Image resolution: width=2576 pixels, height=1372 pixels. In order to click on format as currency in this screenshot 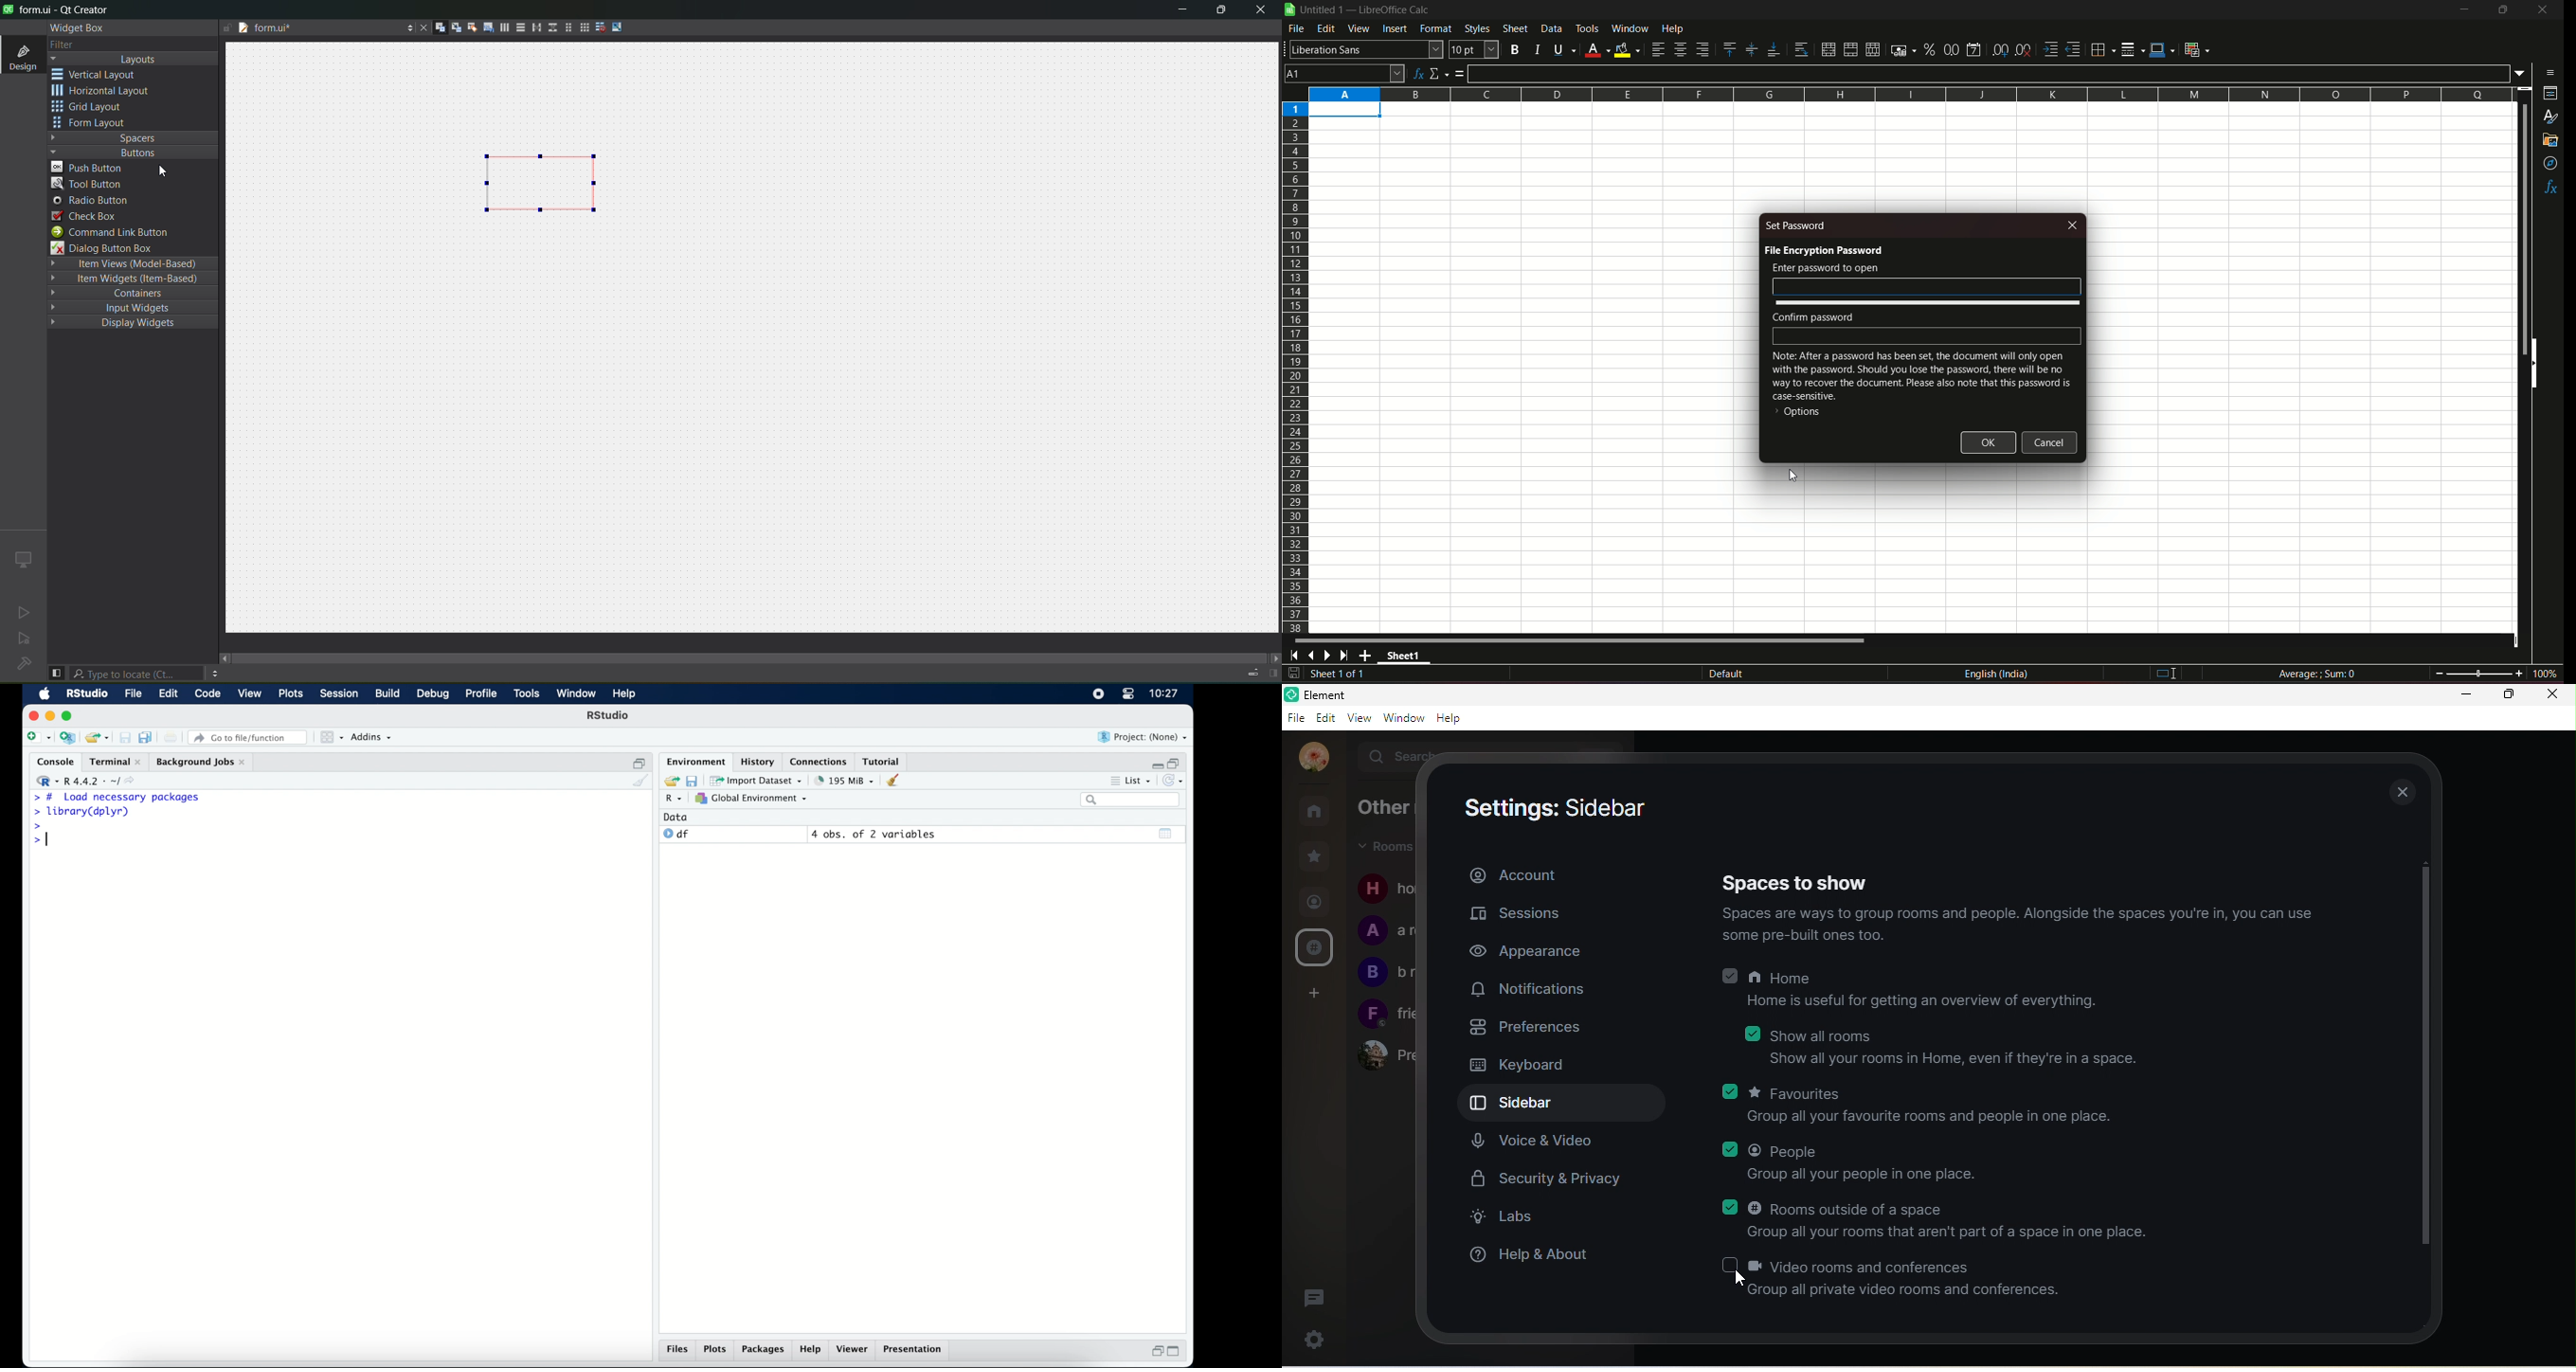, I will do `click(1900, 50)`.